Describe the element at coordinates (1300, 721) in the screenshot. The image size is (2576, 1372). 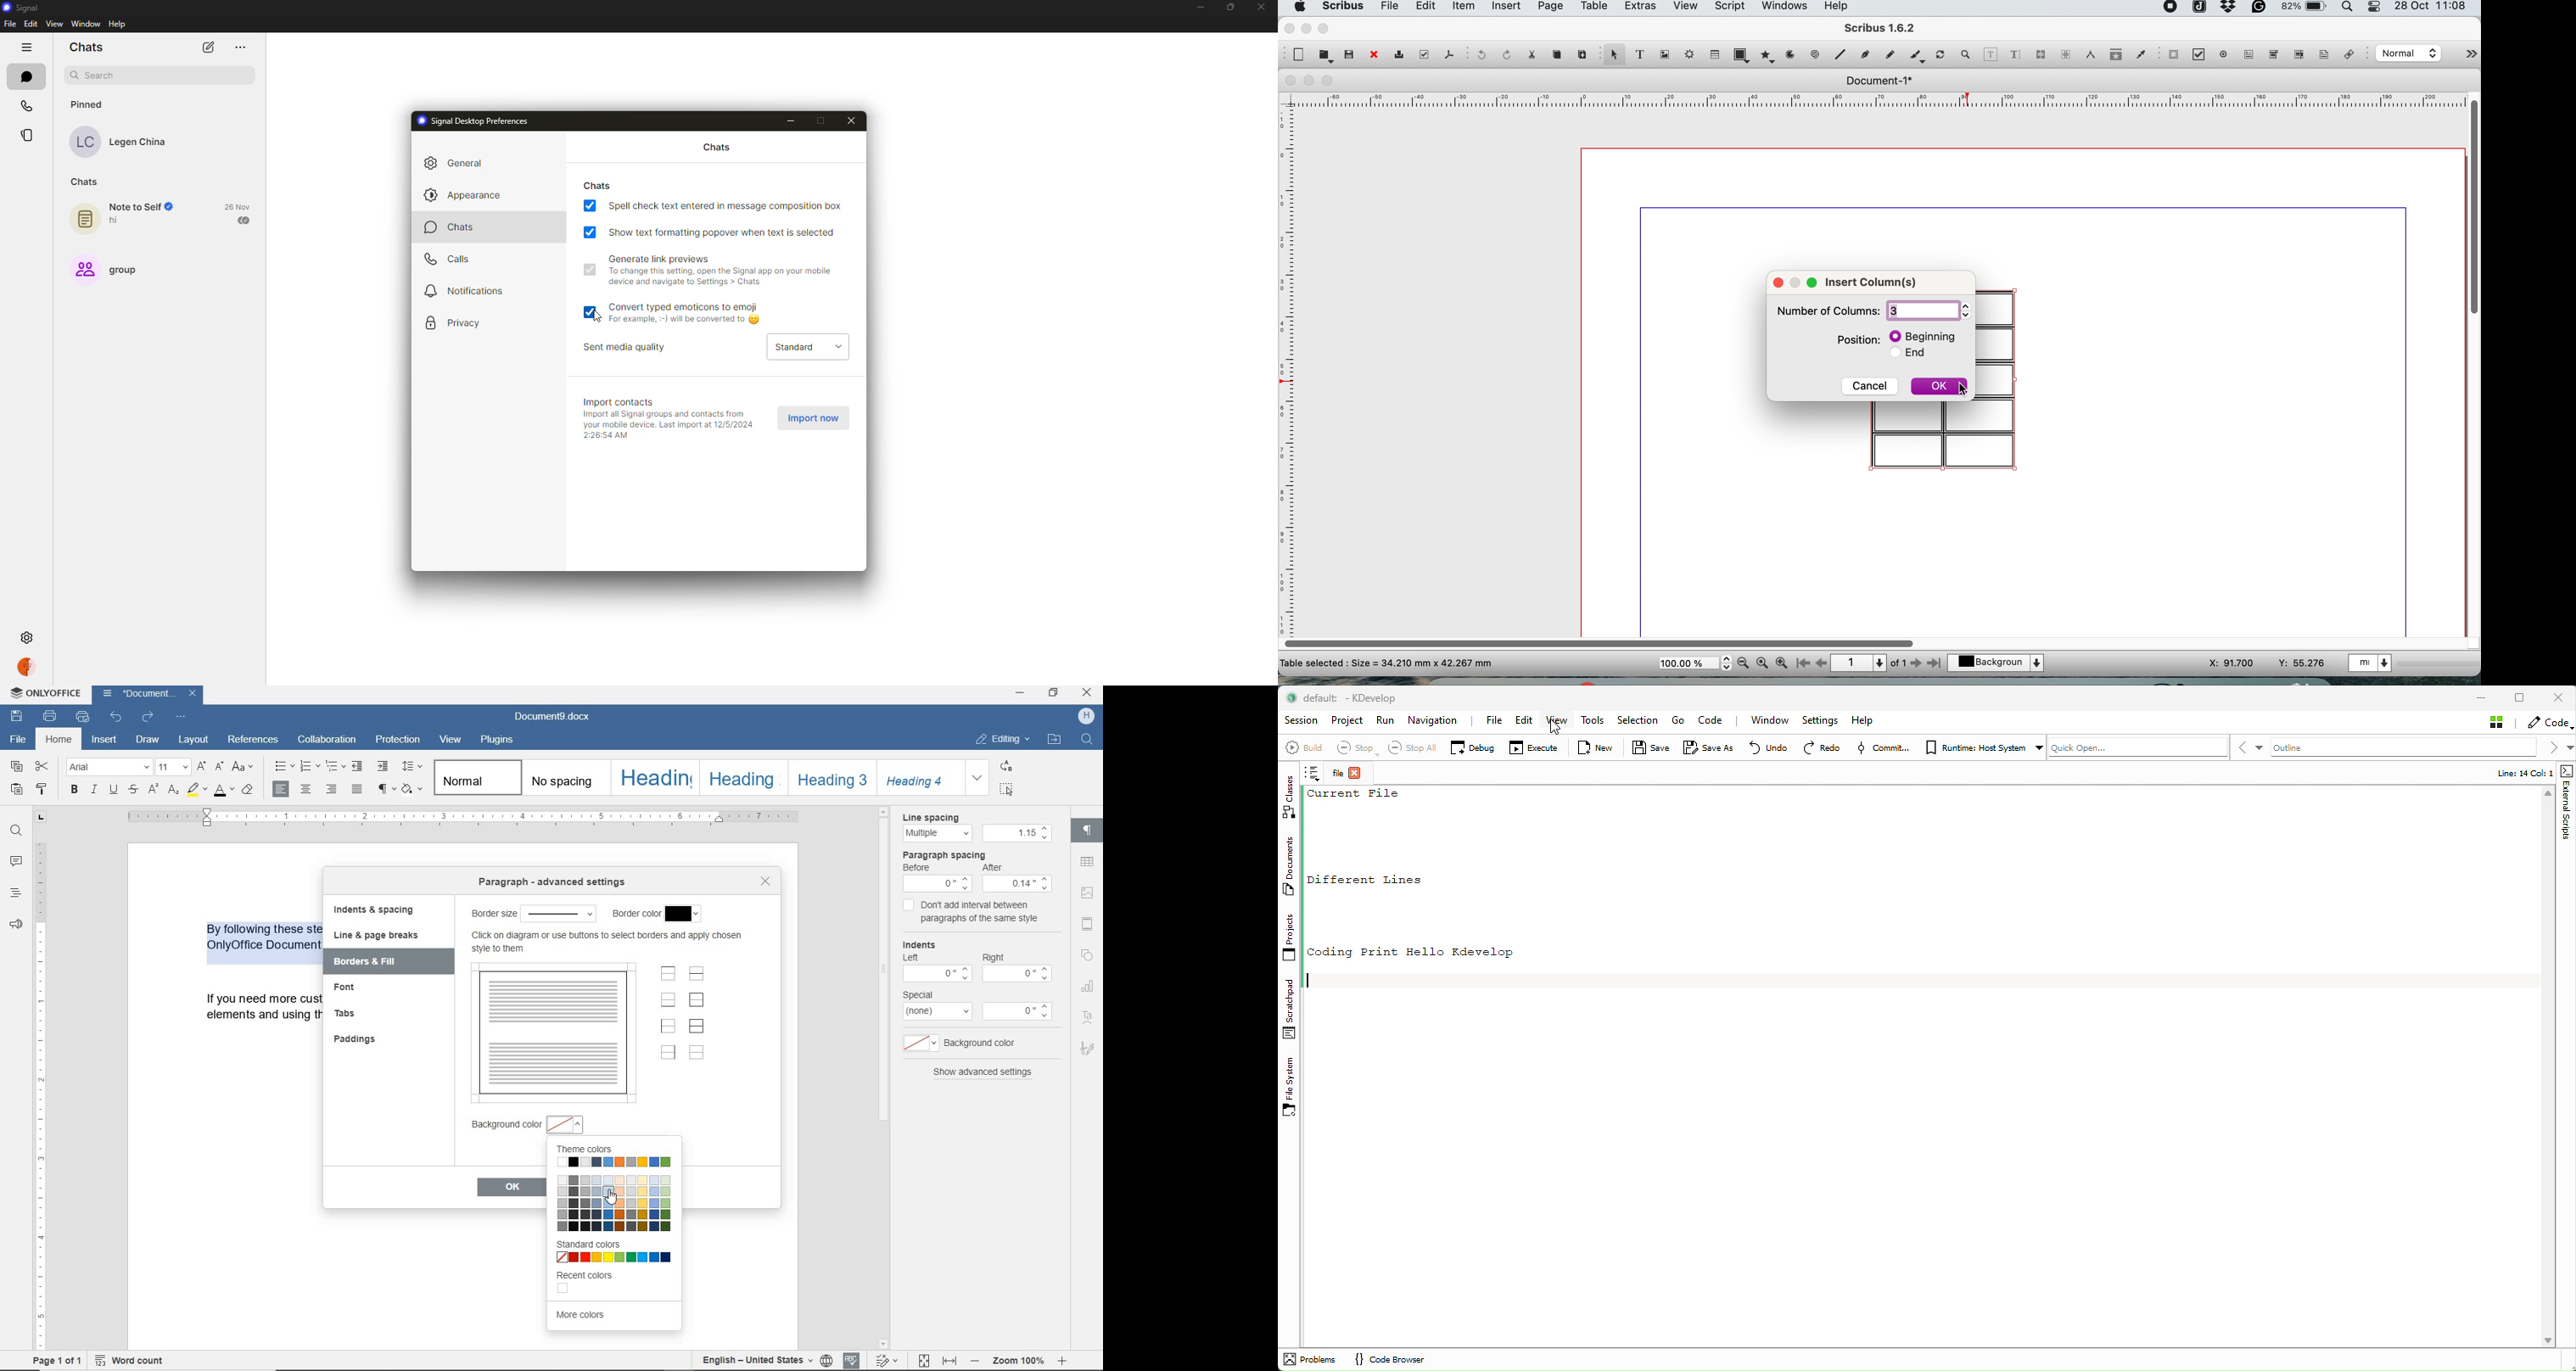
I see `Session` at that location.